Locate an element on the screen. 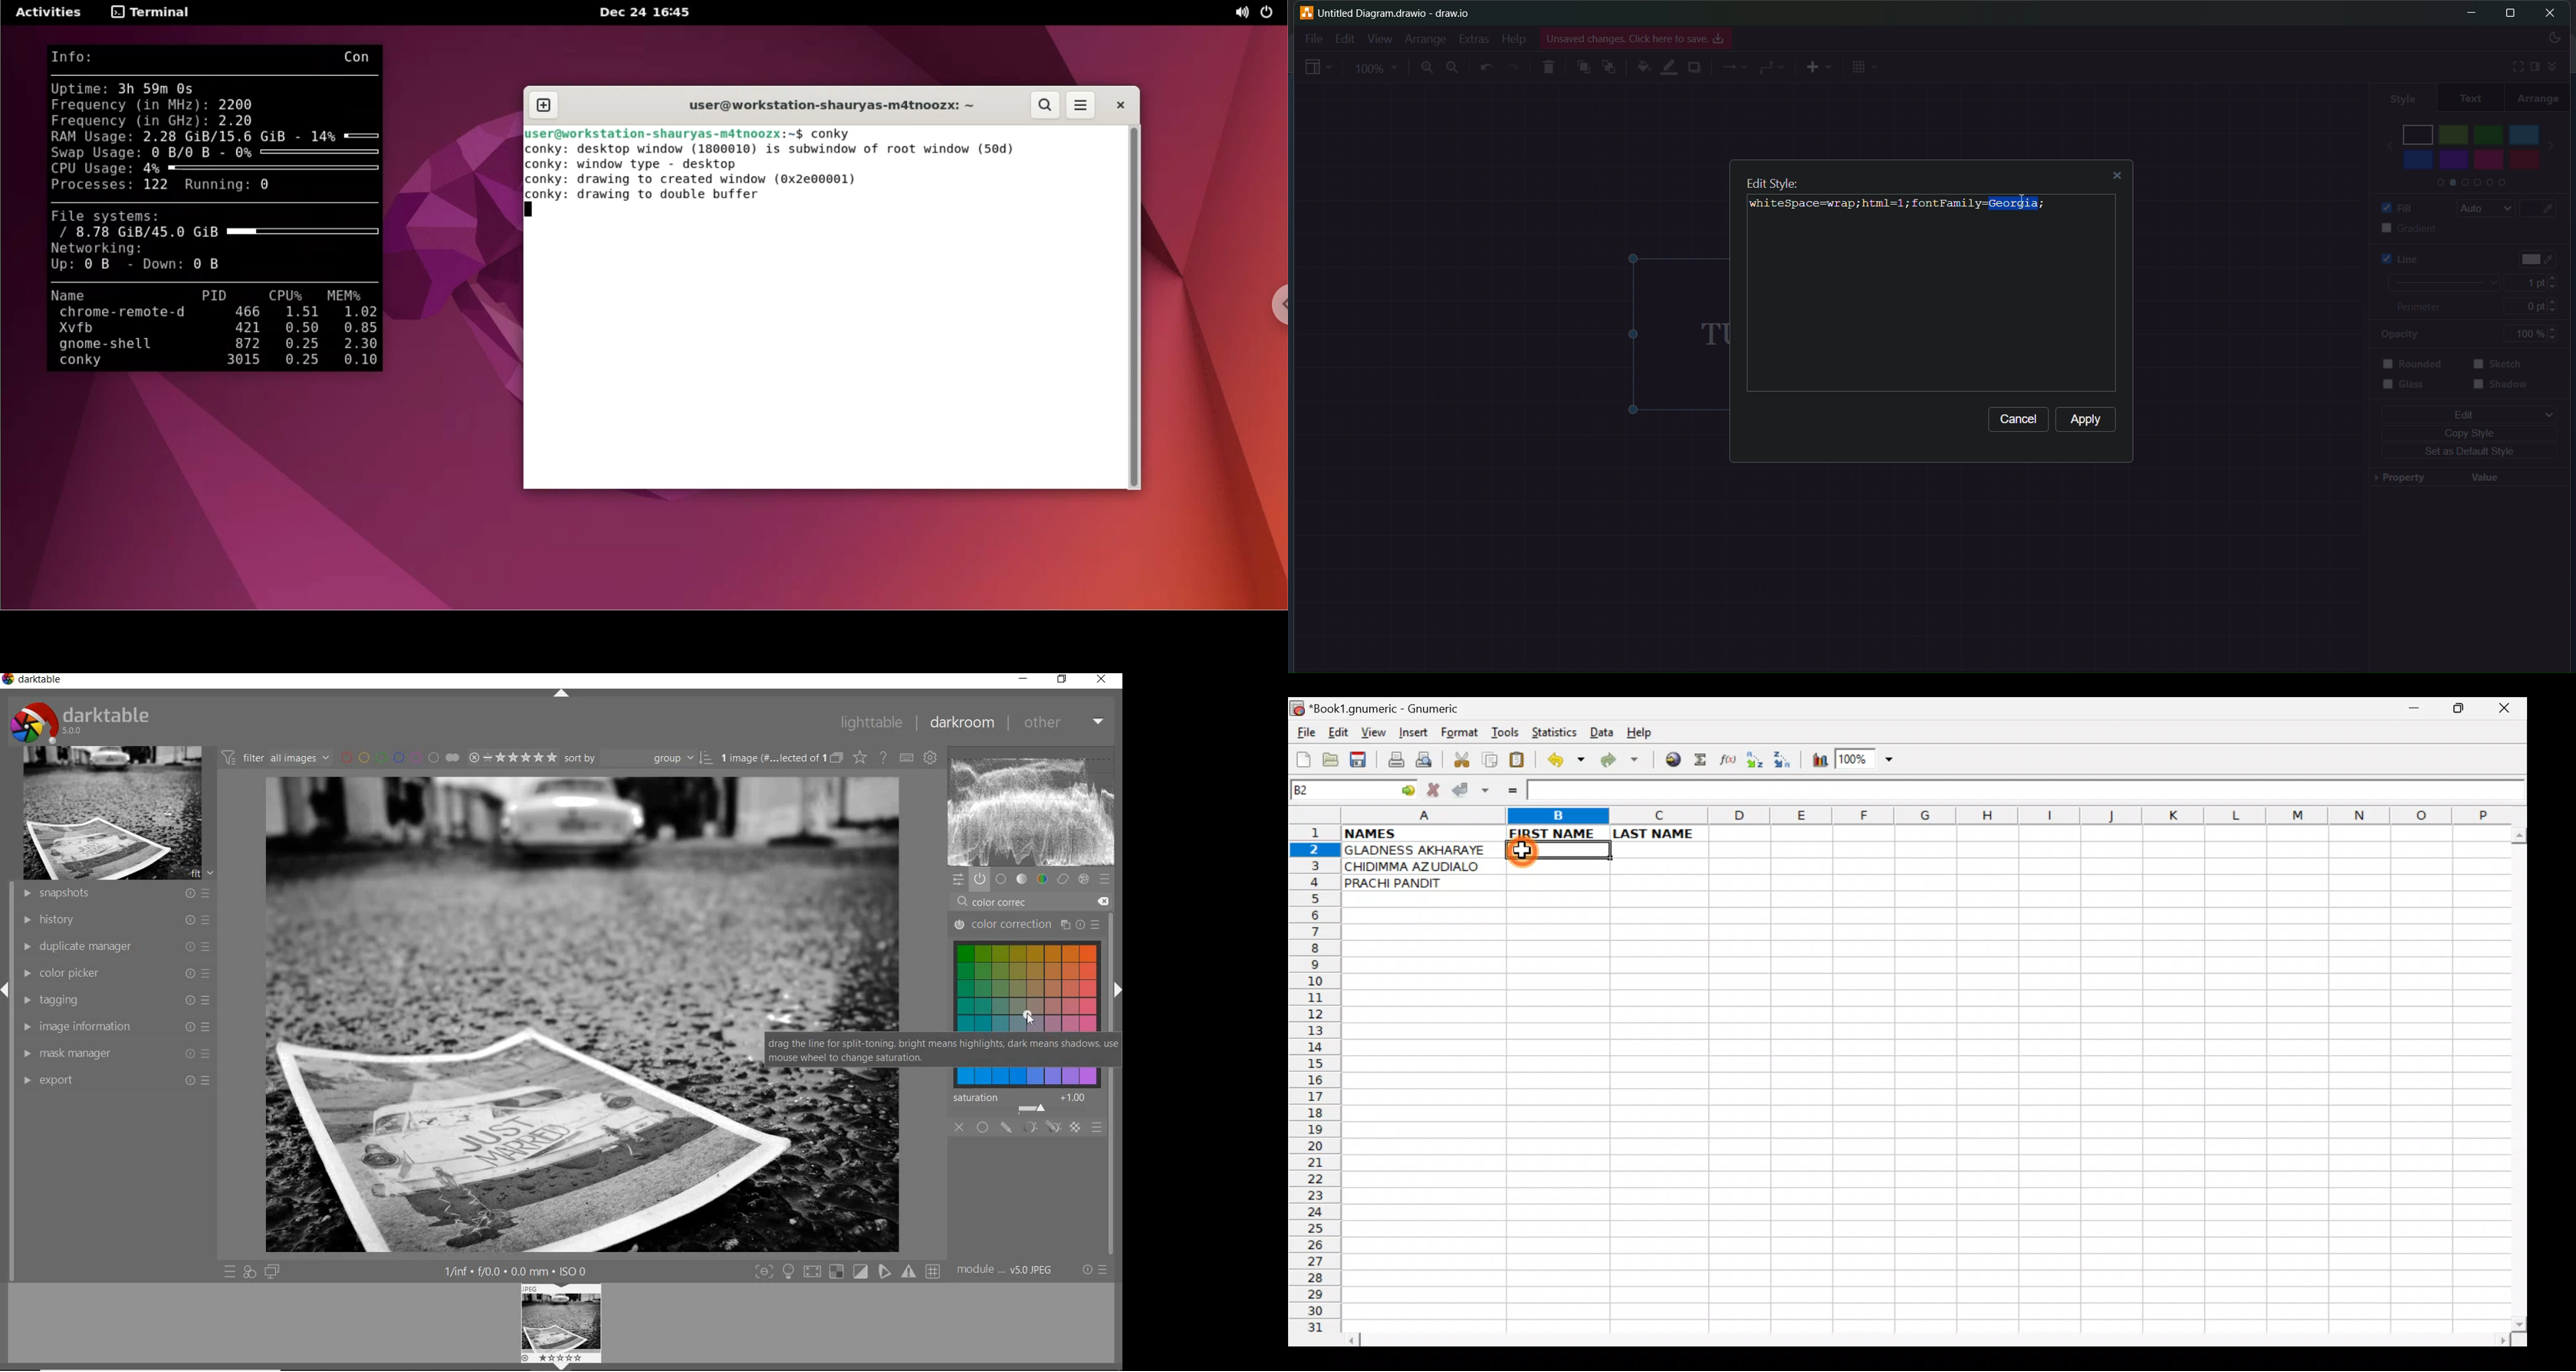 This screenshot has height=1372, width=2576. Sum in the current cell is located at coordinates (1705, 760).